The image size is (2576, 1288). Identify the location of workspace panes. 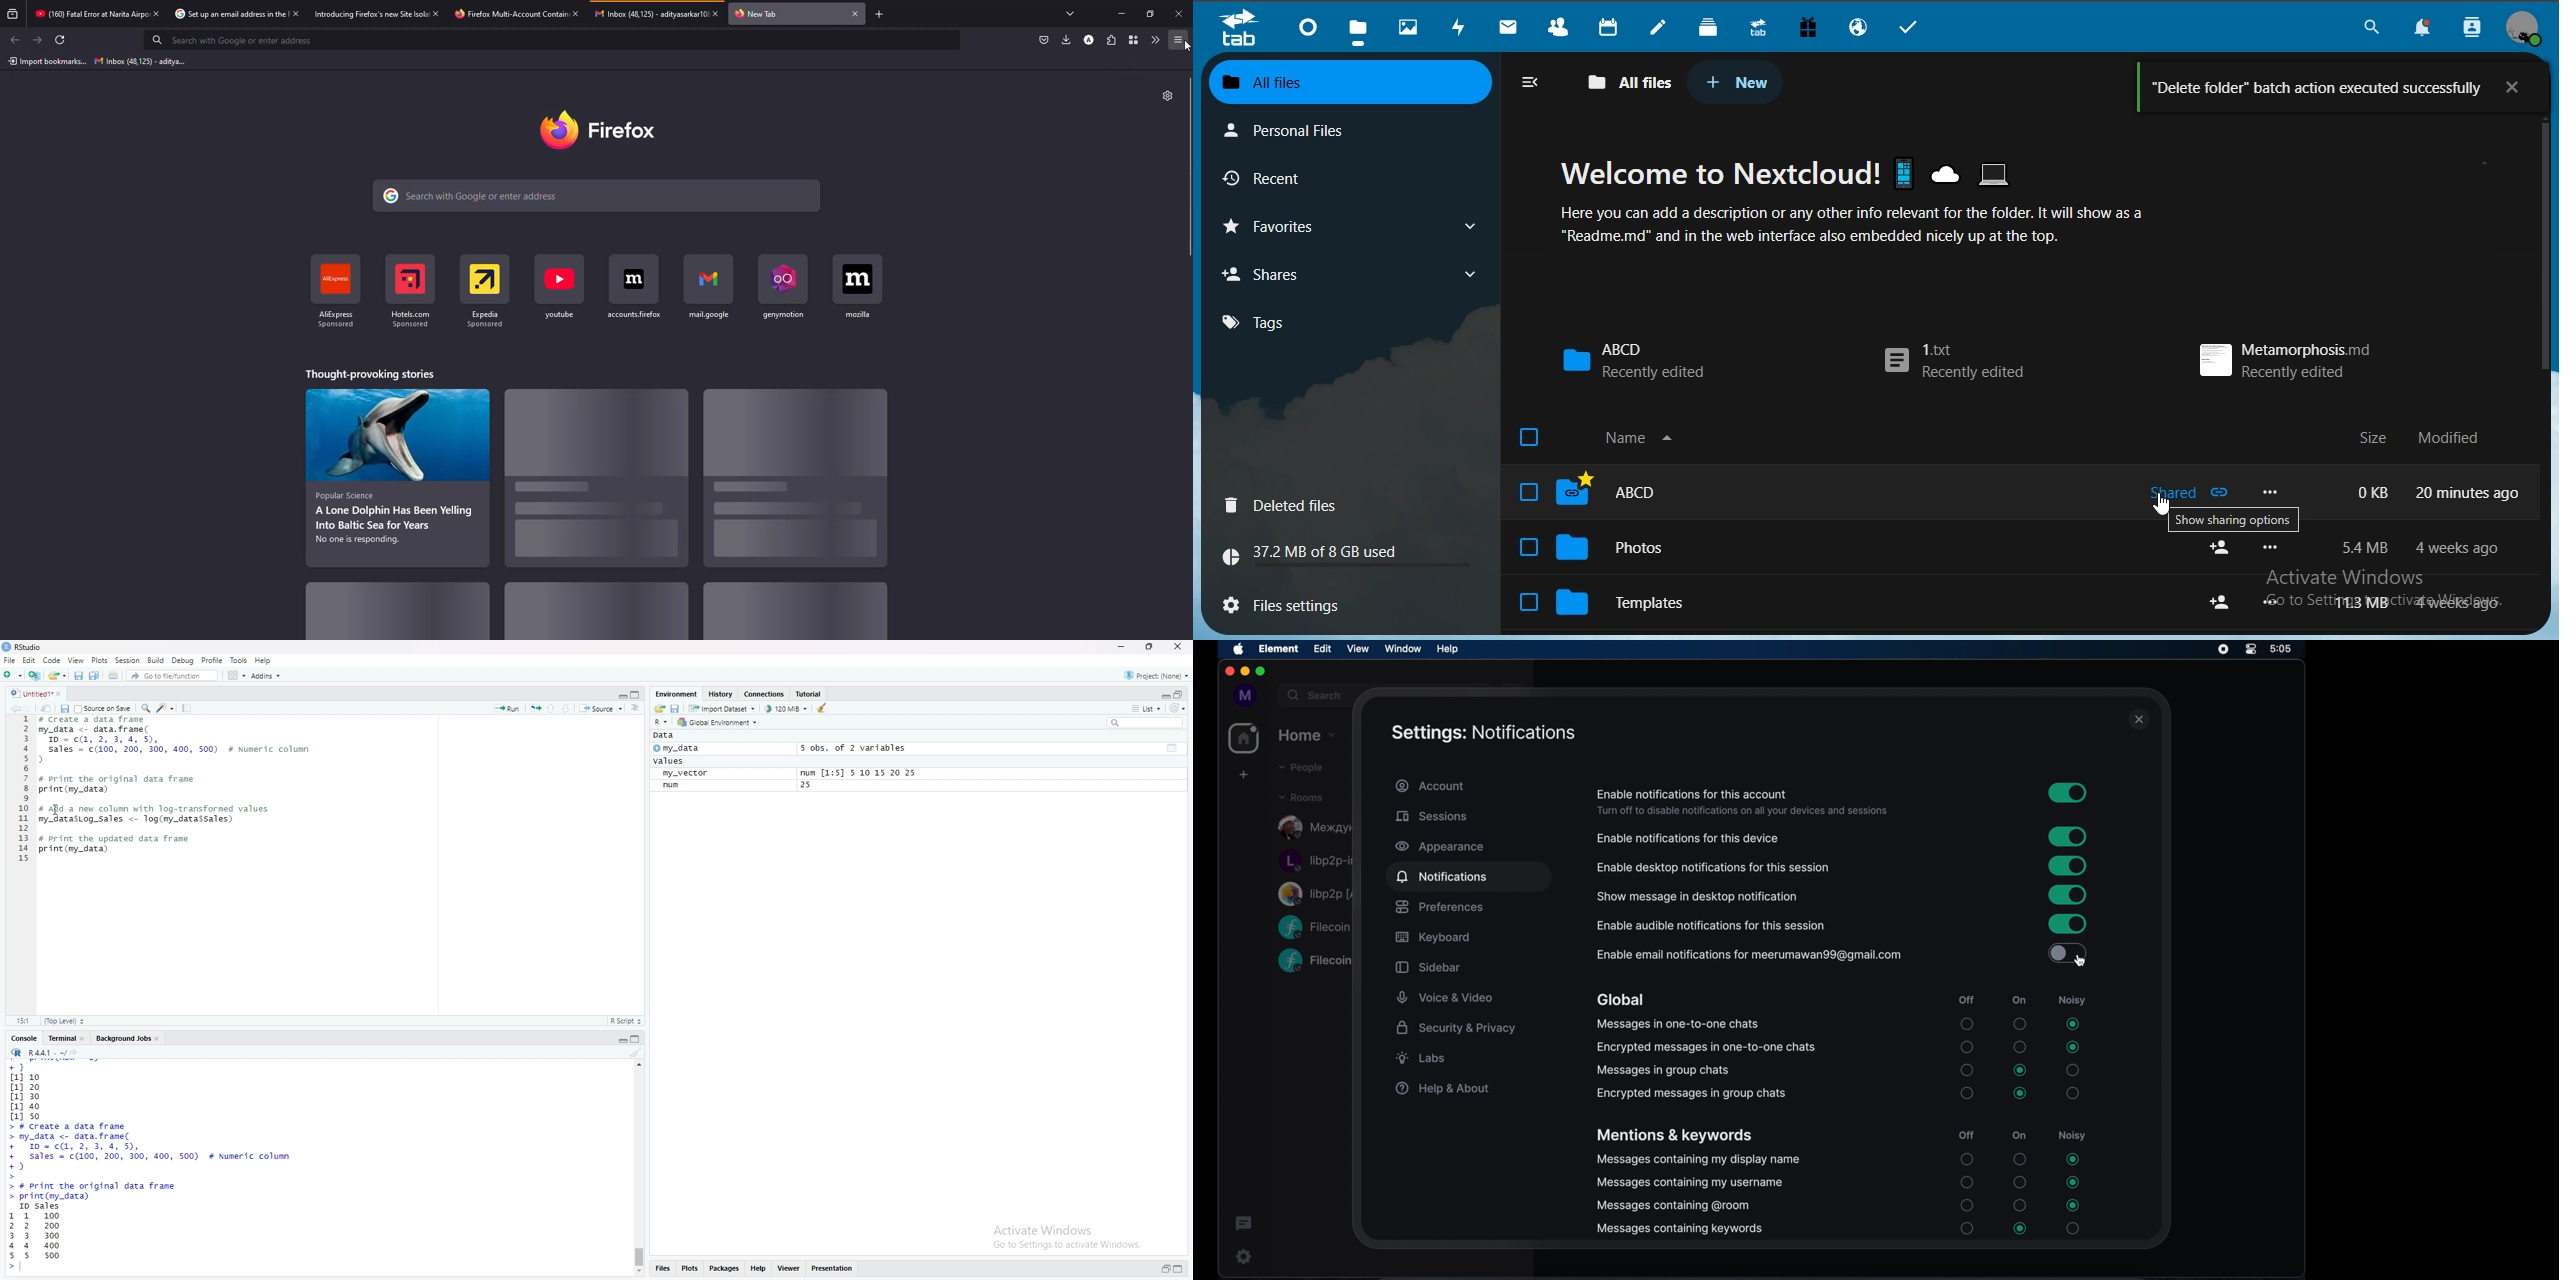
(234, 677).